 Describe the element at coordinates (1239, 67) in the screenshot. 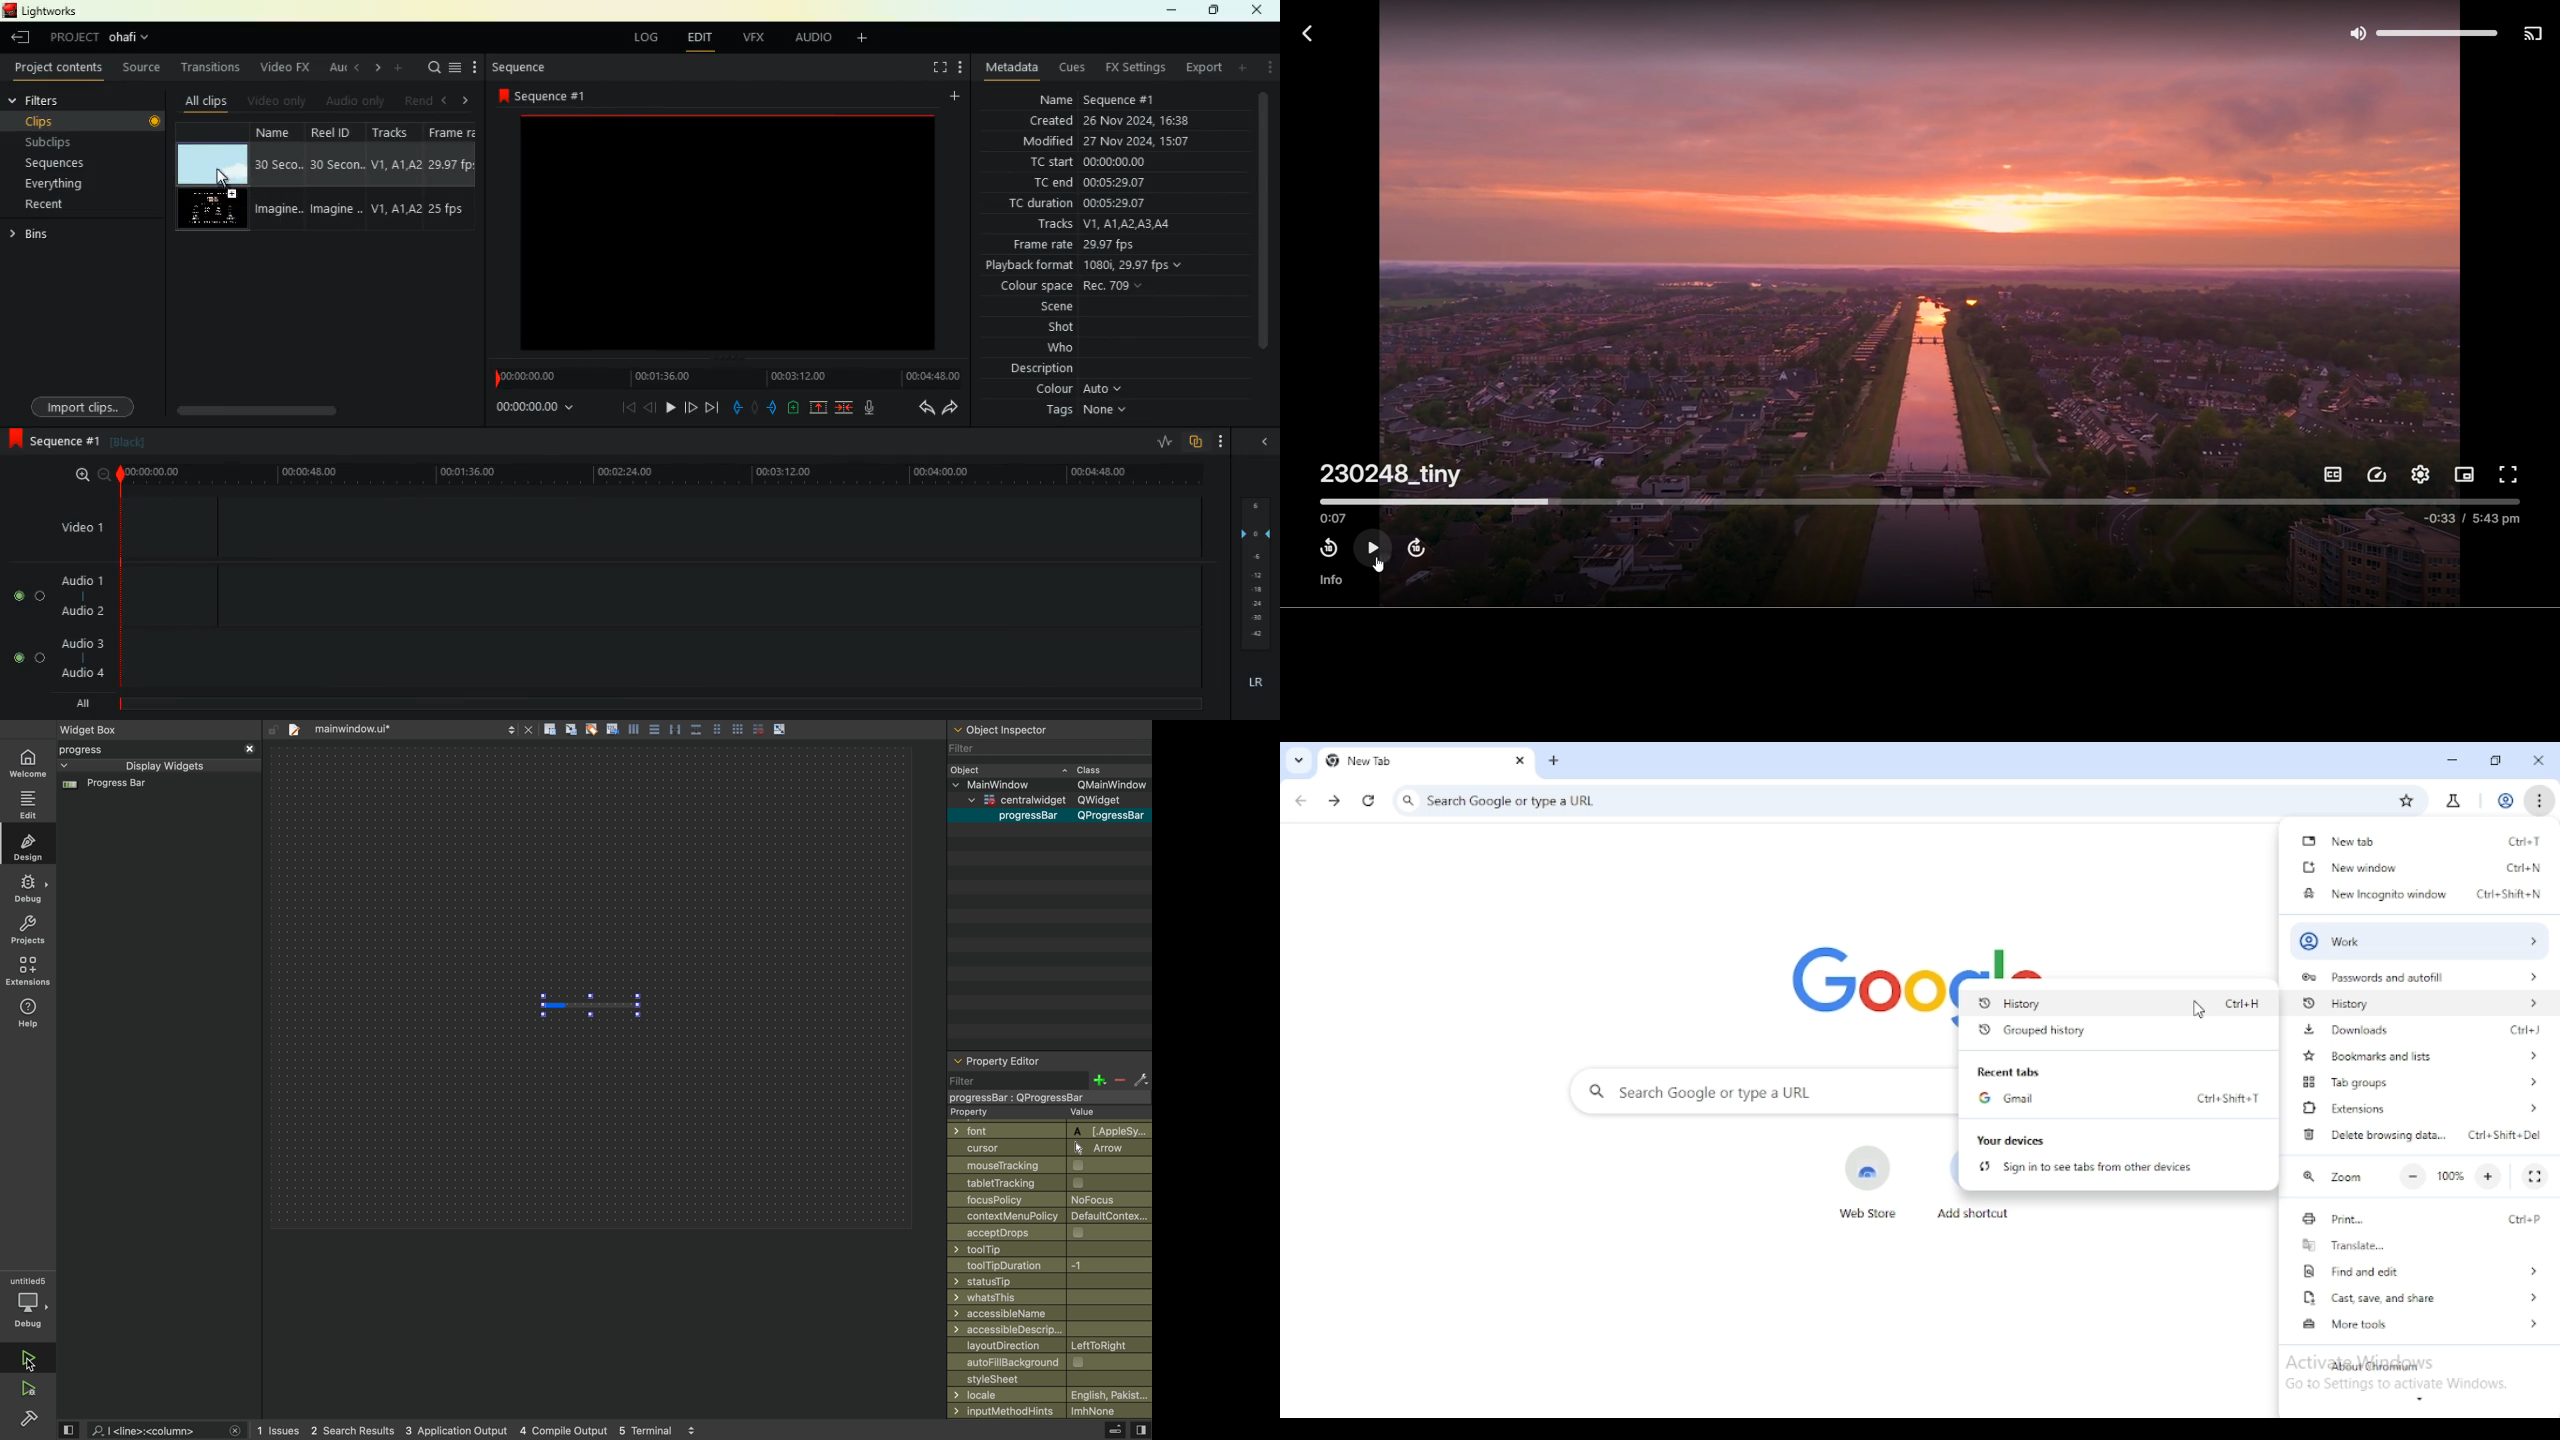

I see `add` at that location.